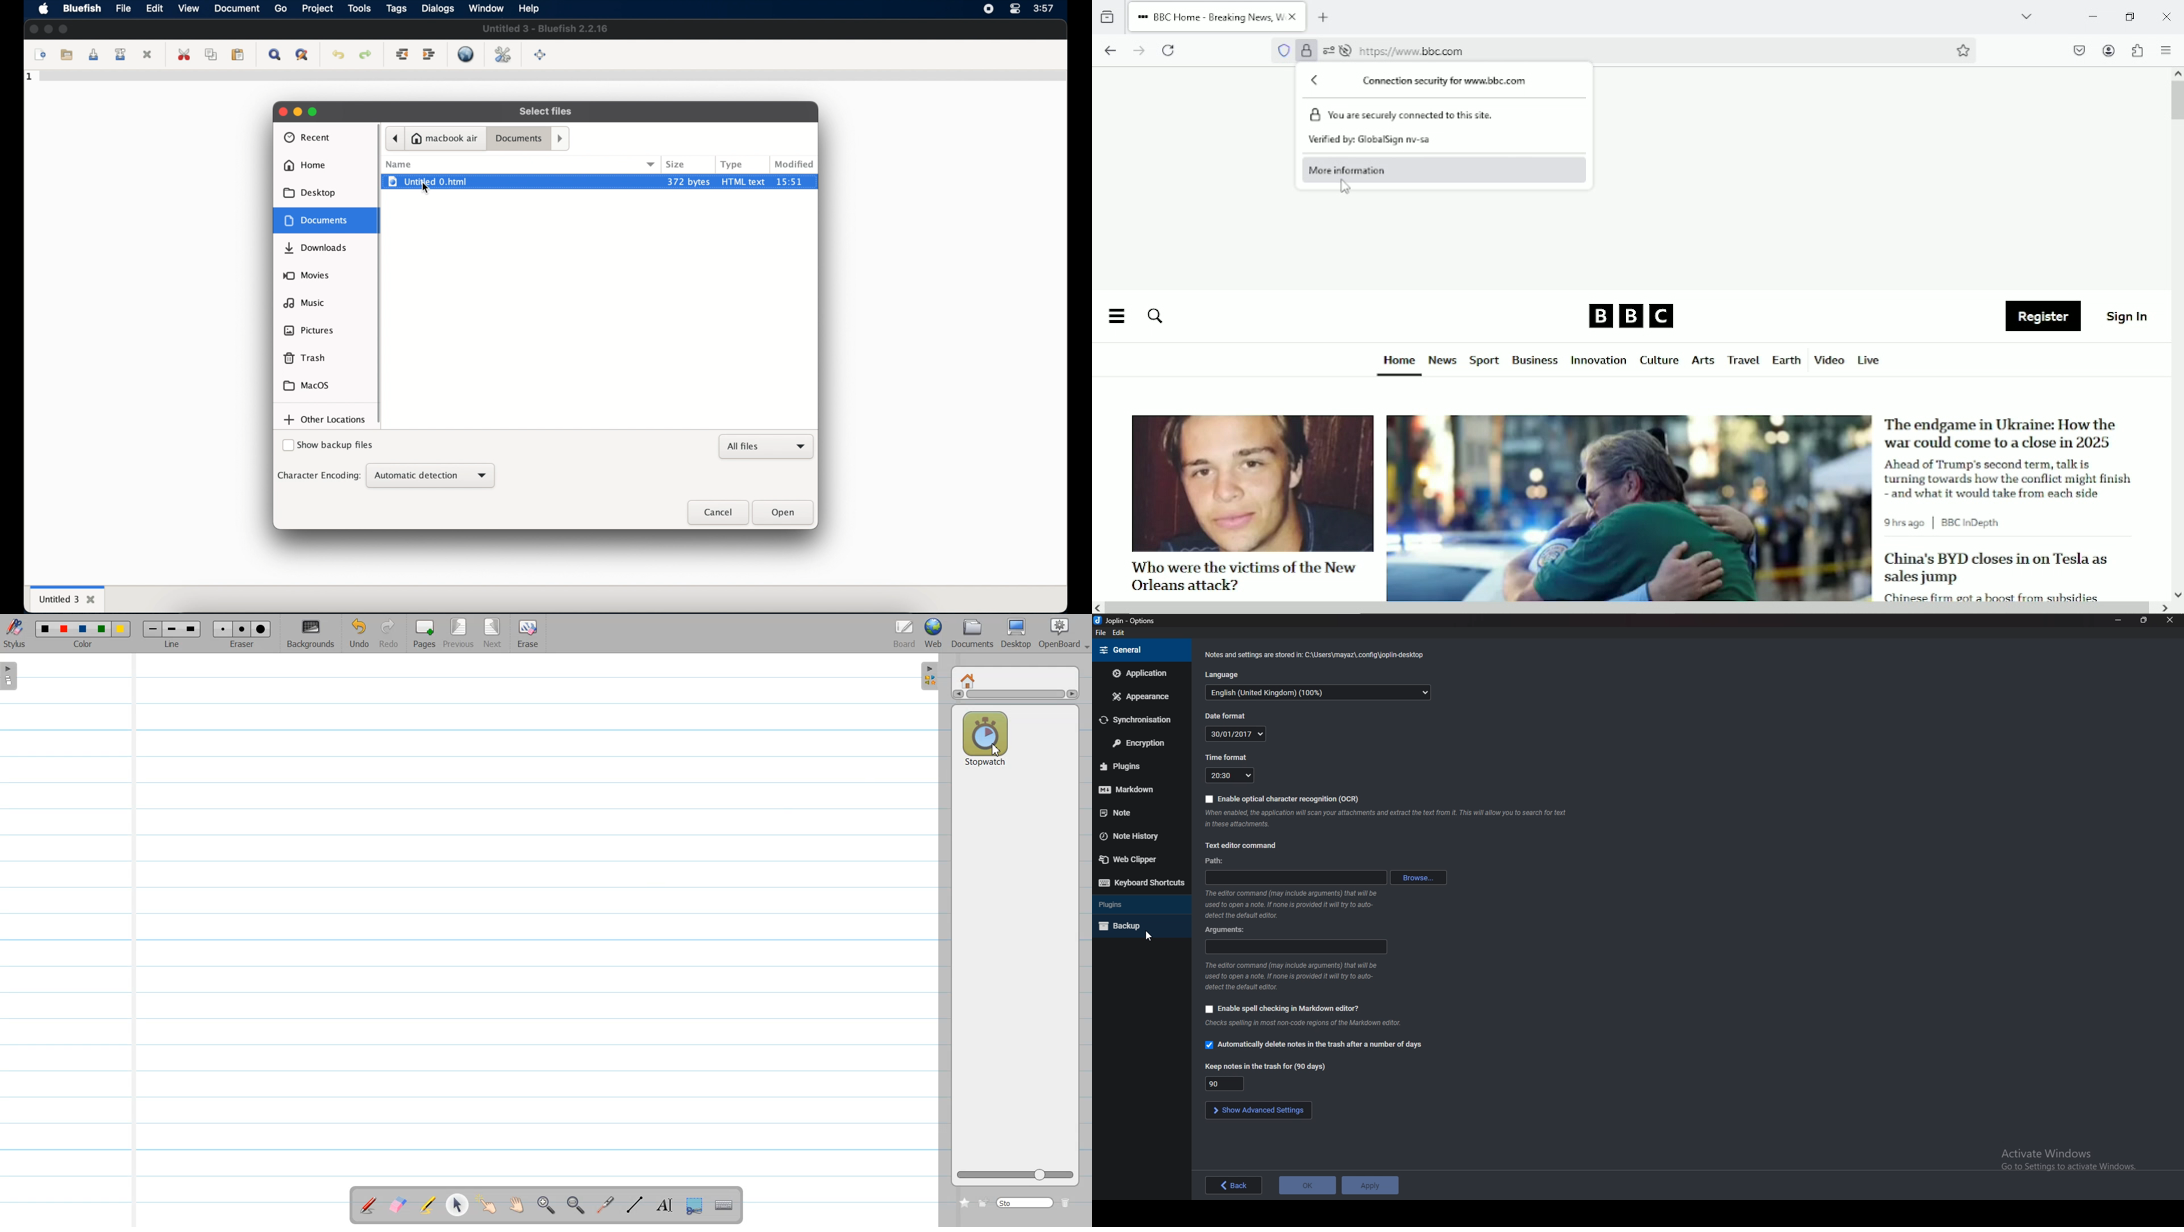 Image resolution: width=2184 pixels, height=1232 pixels. I want to click on Untitied 3 - Bluefish 2.2.16, so click(546, 29).